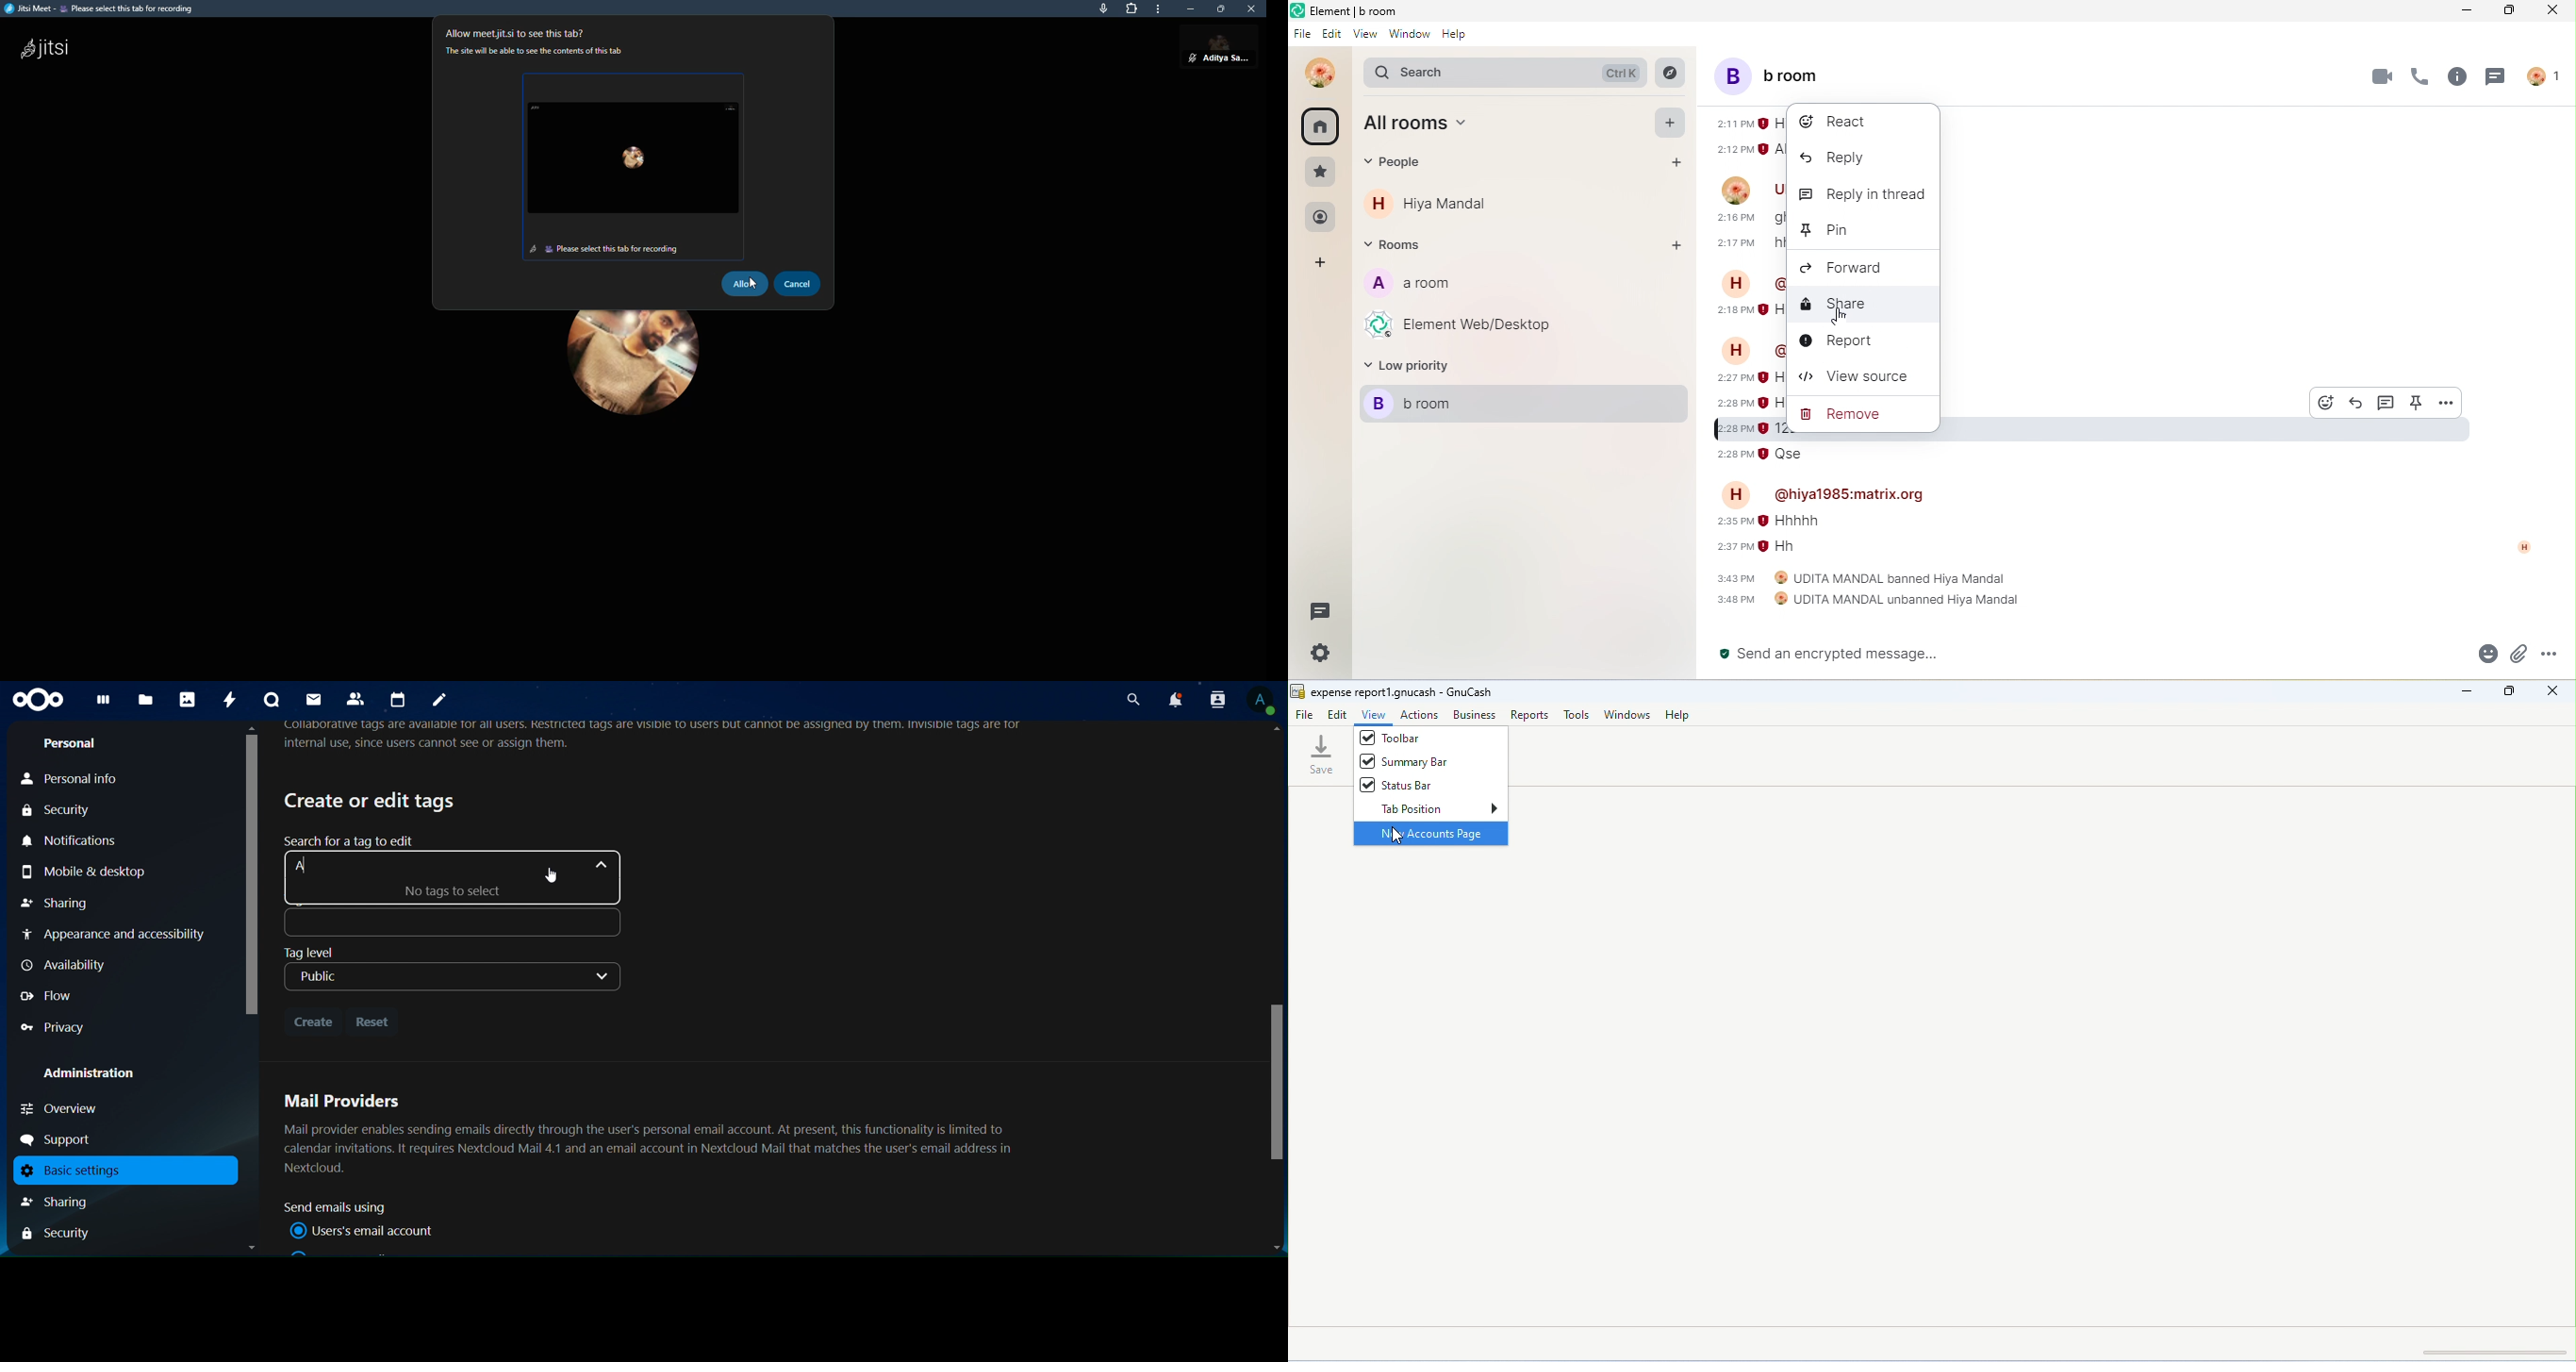  What do you see at coordinates (1840, 122) in the screenshot?
I see `react` at bounding box center [1840, 122].